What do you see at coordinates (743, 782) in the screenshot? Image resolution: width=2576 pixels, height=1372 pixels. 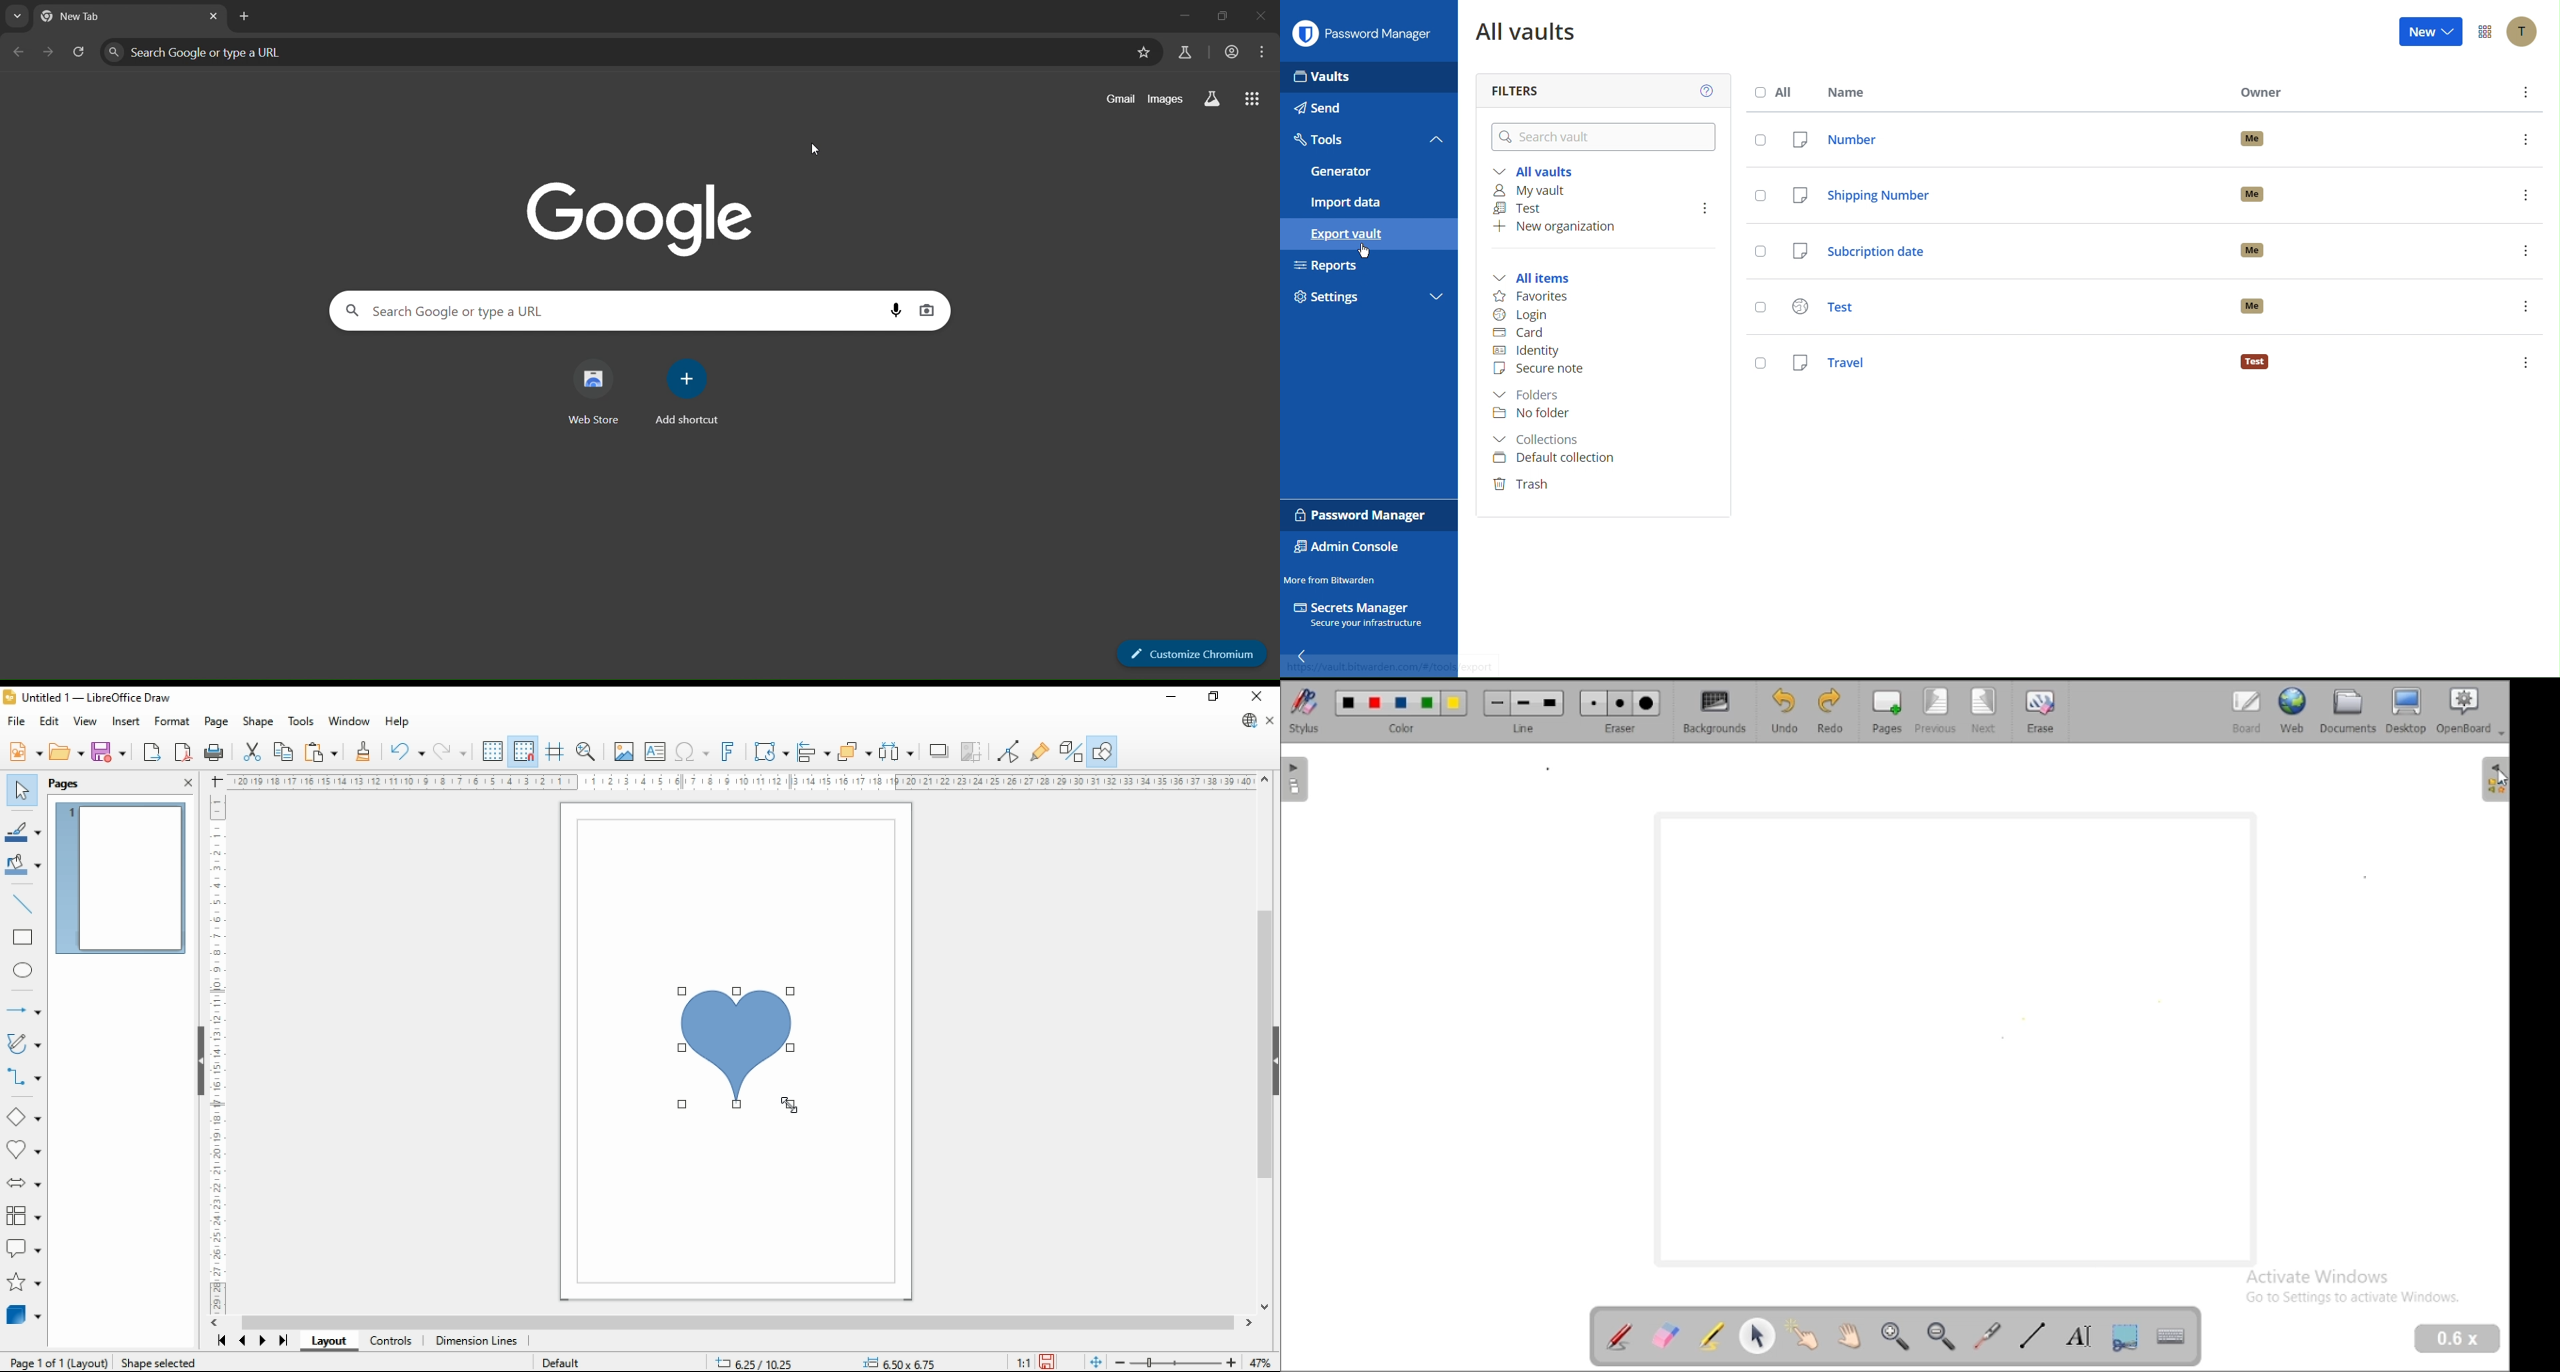 I see `Ruler` at bounding box center [743, 782].